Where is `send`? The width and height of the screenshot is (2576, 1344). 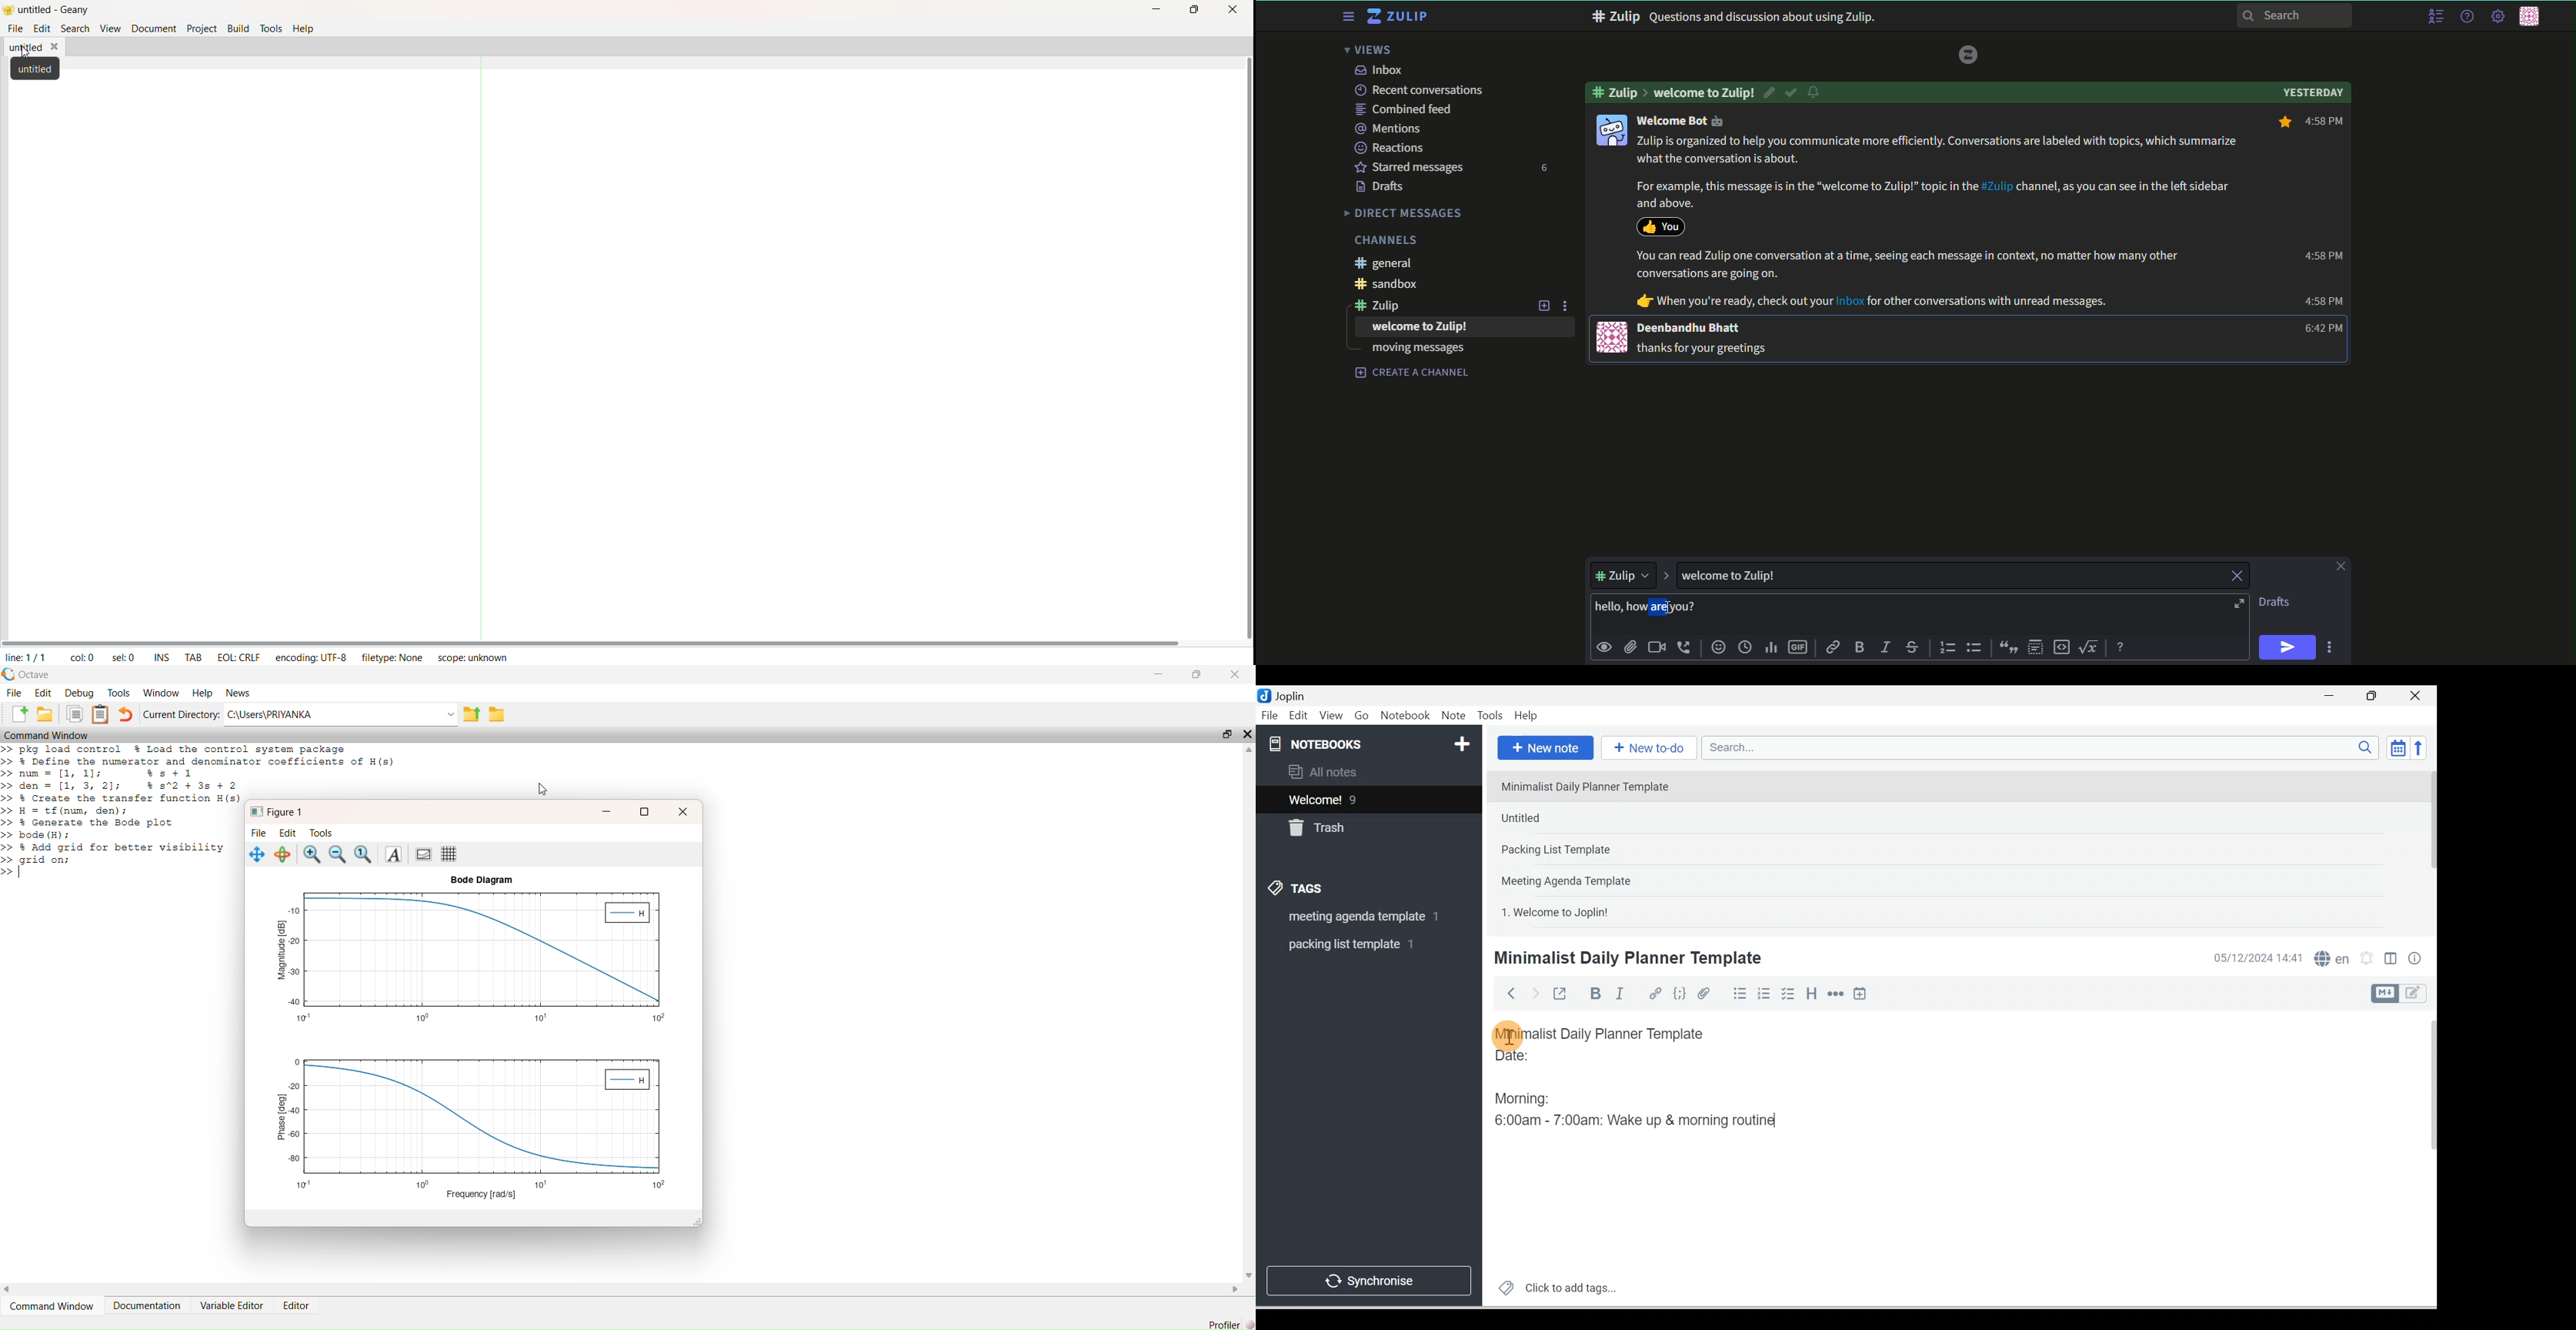 send is located at coordinates (2288, 647).